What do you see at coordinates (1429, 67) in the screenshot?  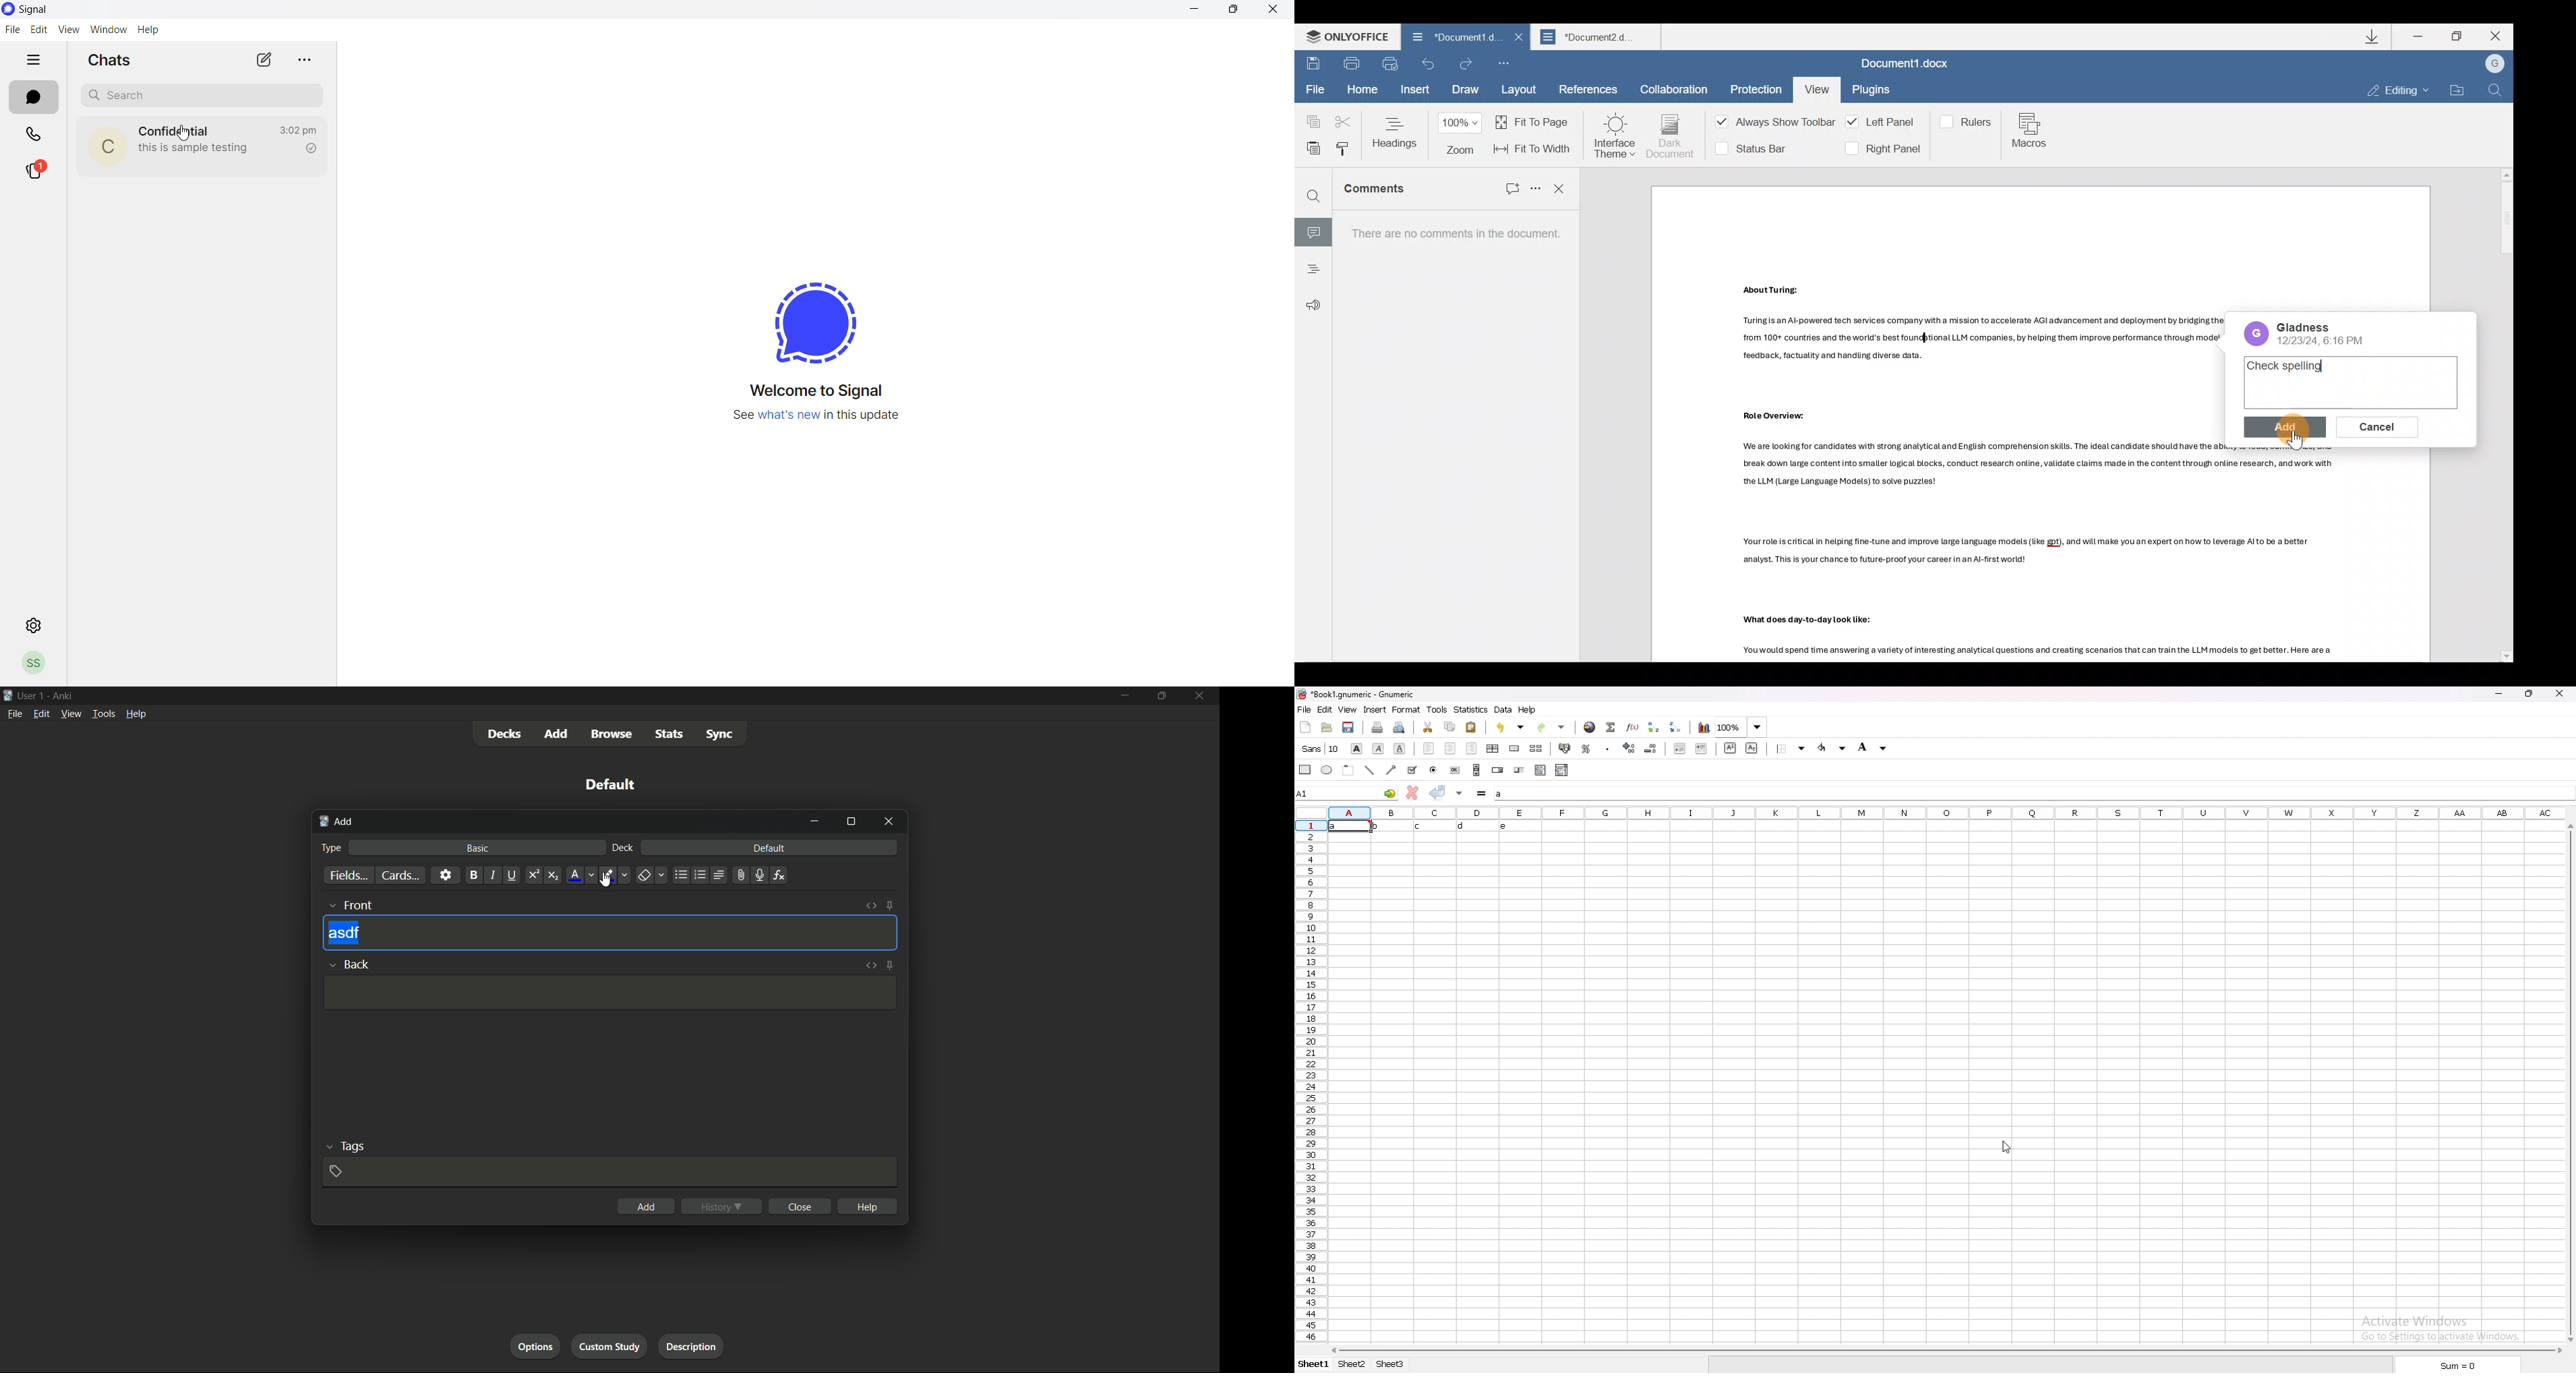 I see `Undo` at bounding box center [1429, 67].